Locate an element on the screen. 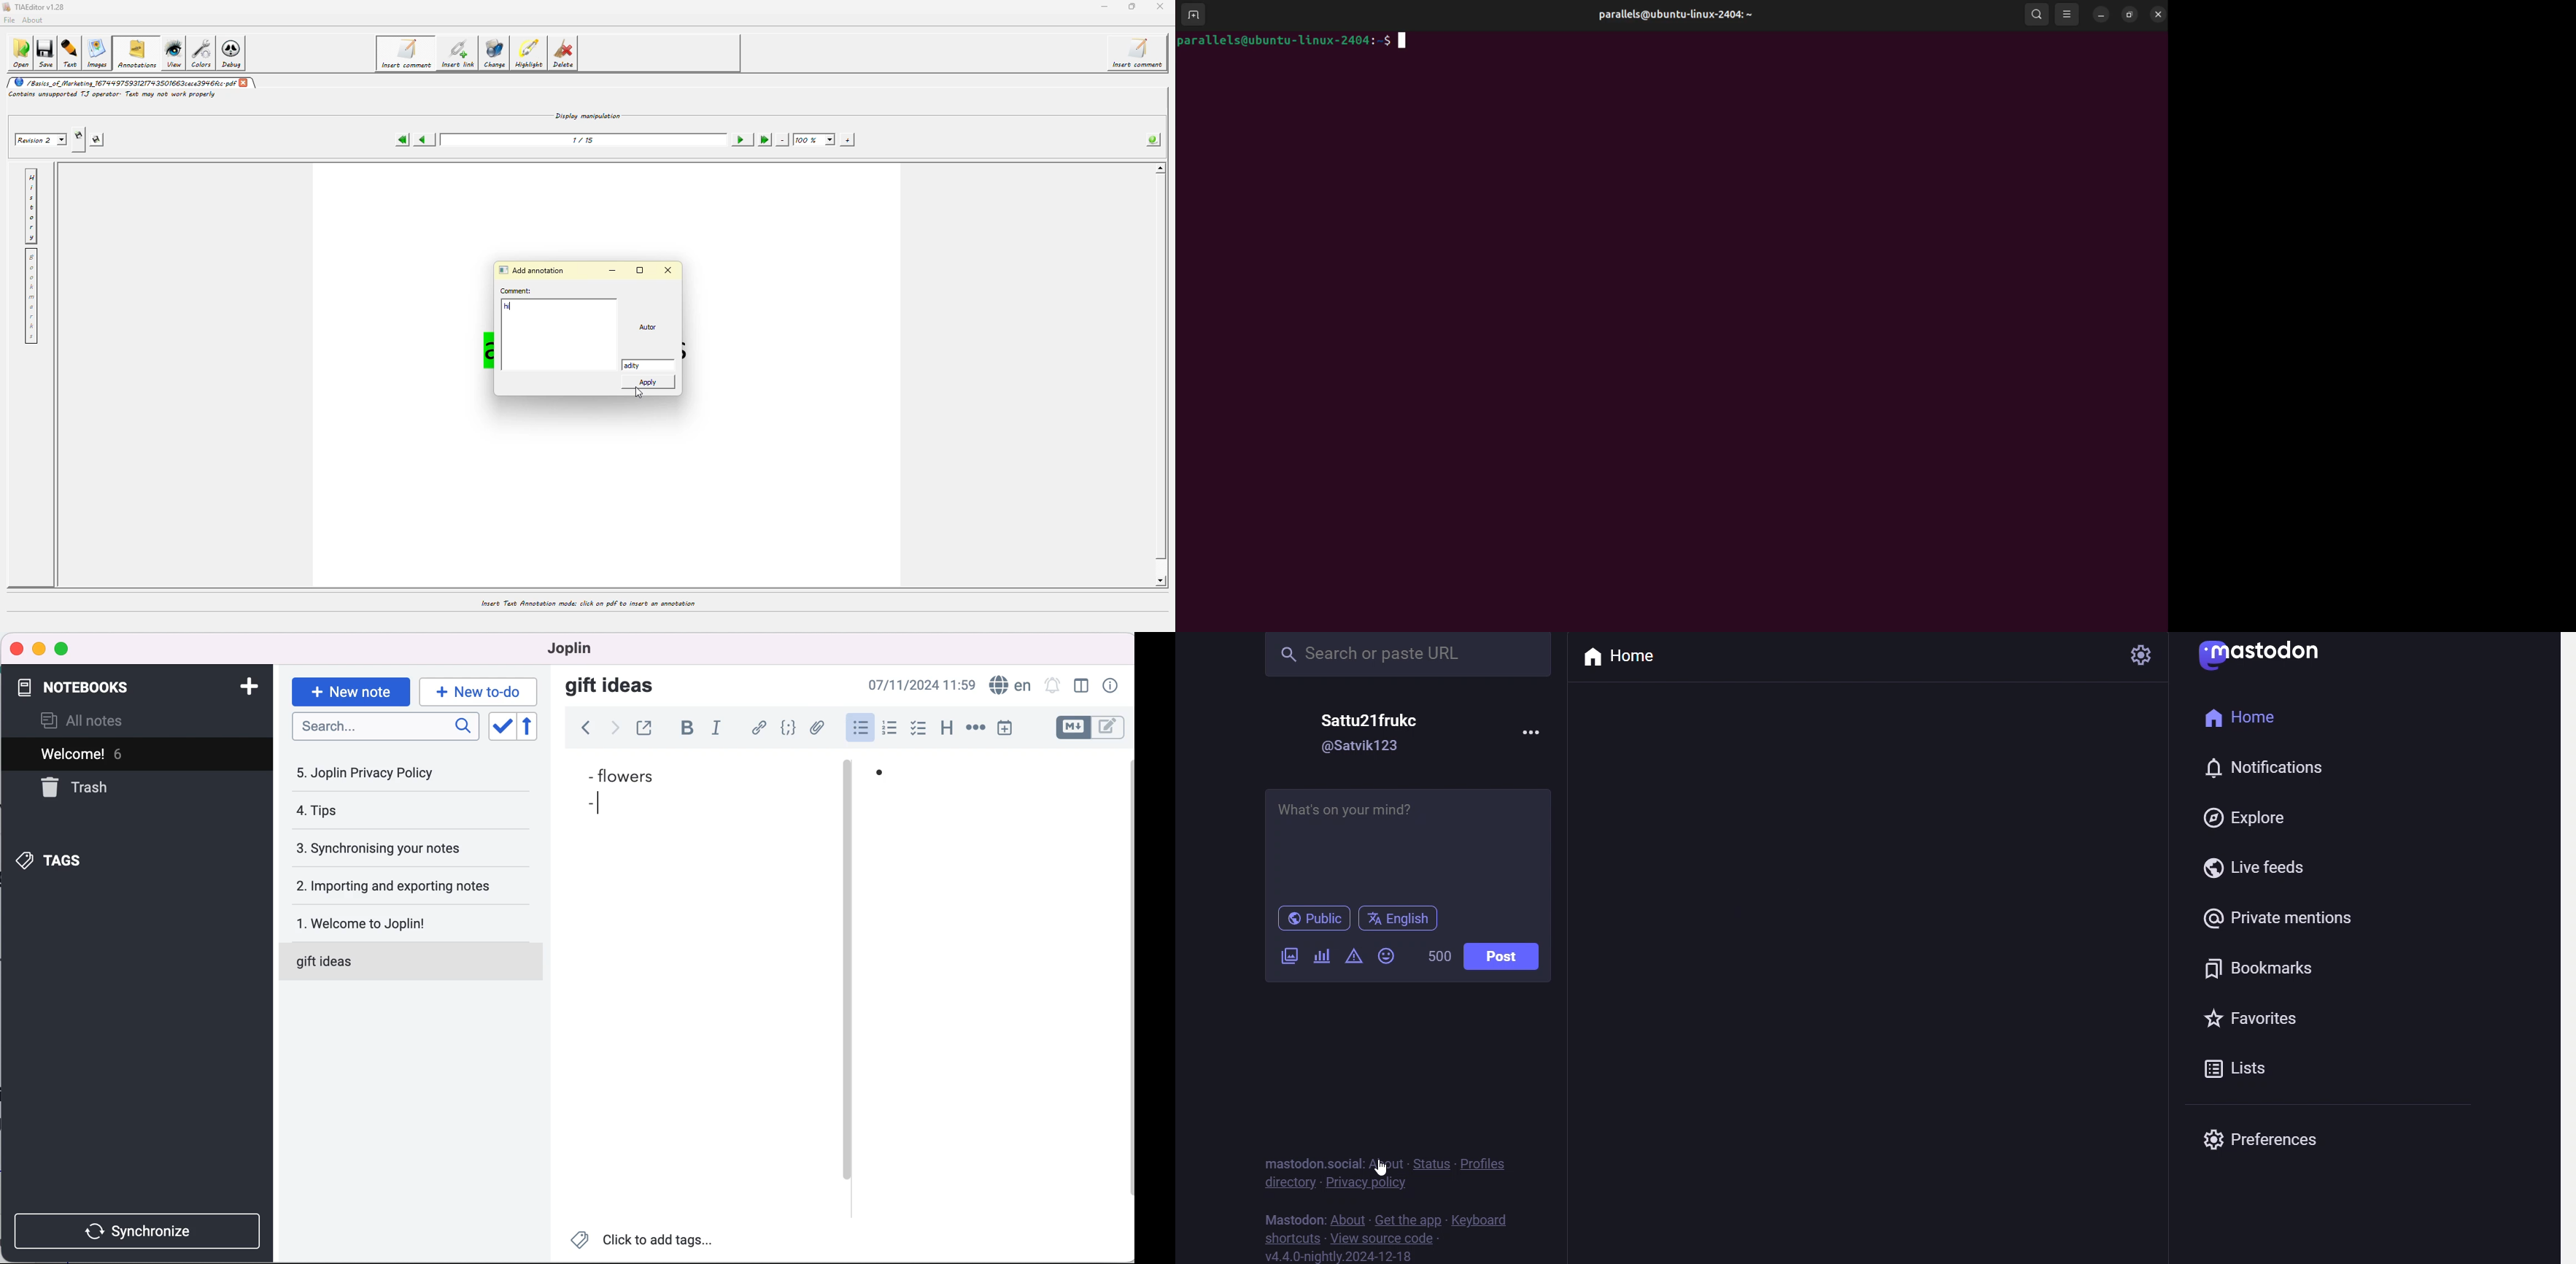 This screenshot has width=2576, height=1288. scroll bar is located at coordinates (2567, 948).